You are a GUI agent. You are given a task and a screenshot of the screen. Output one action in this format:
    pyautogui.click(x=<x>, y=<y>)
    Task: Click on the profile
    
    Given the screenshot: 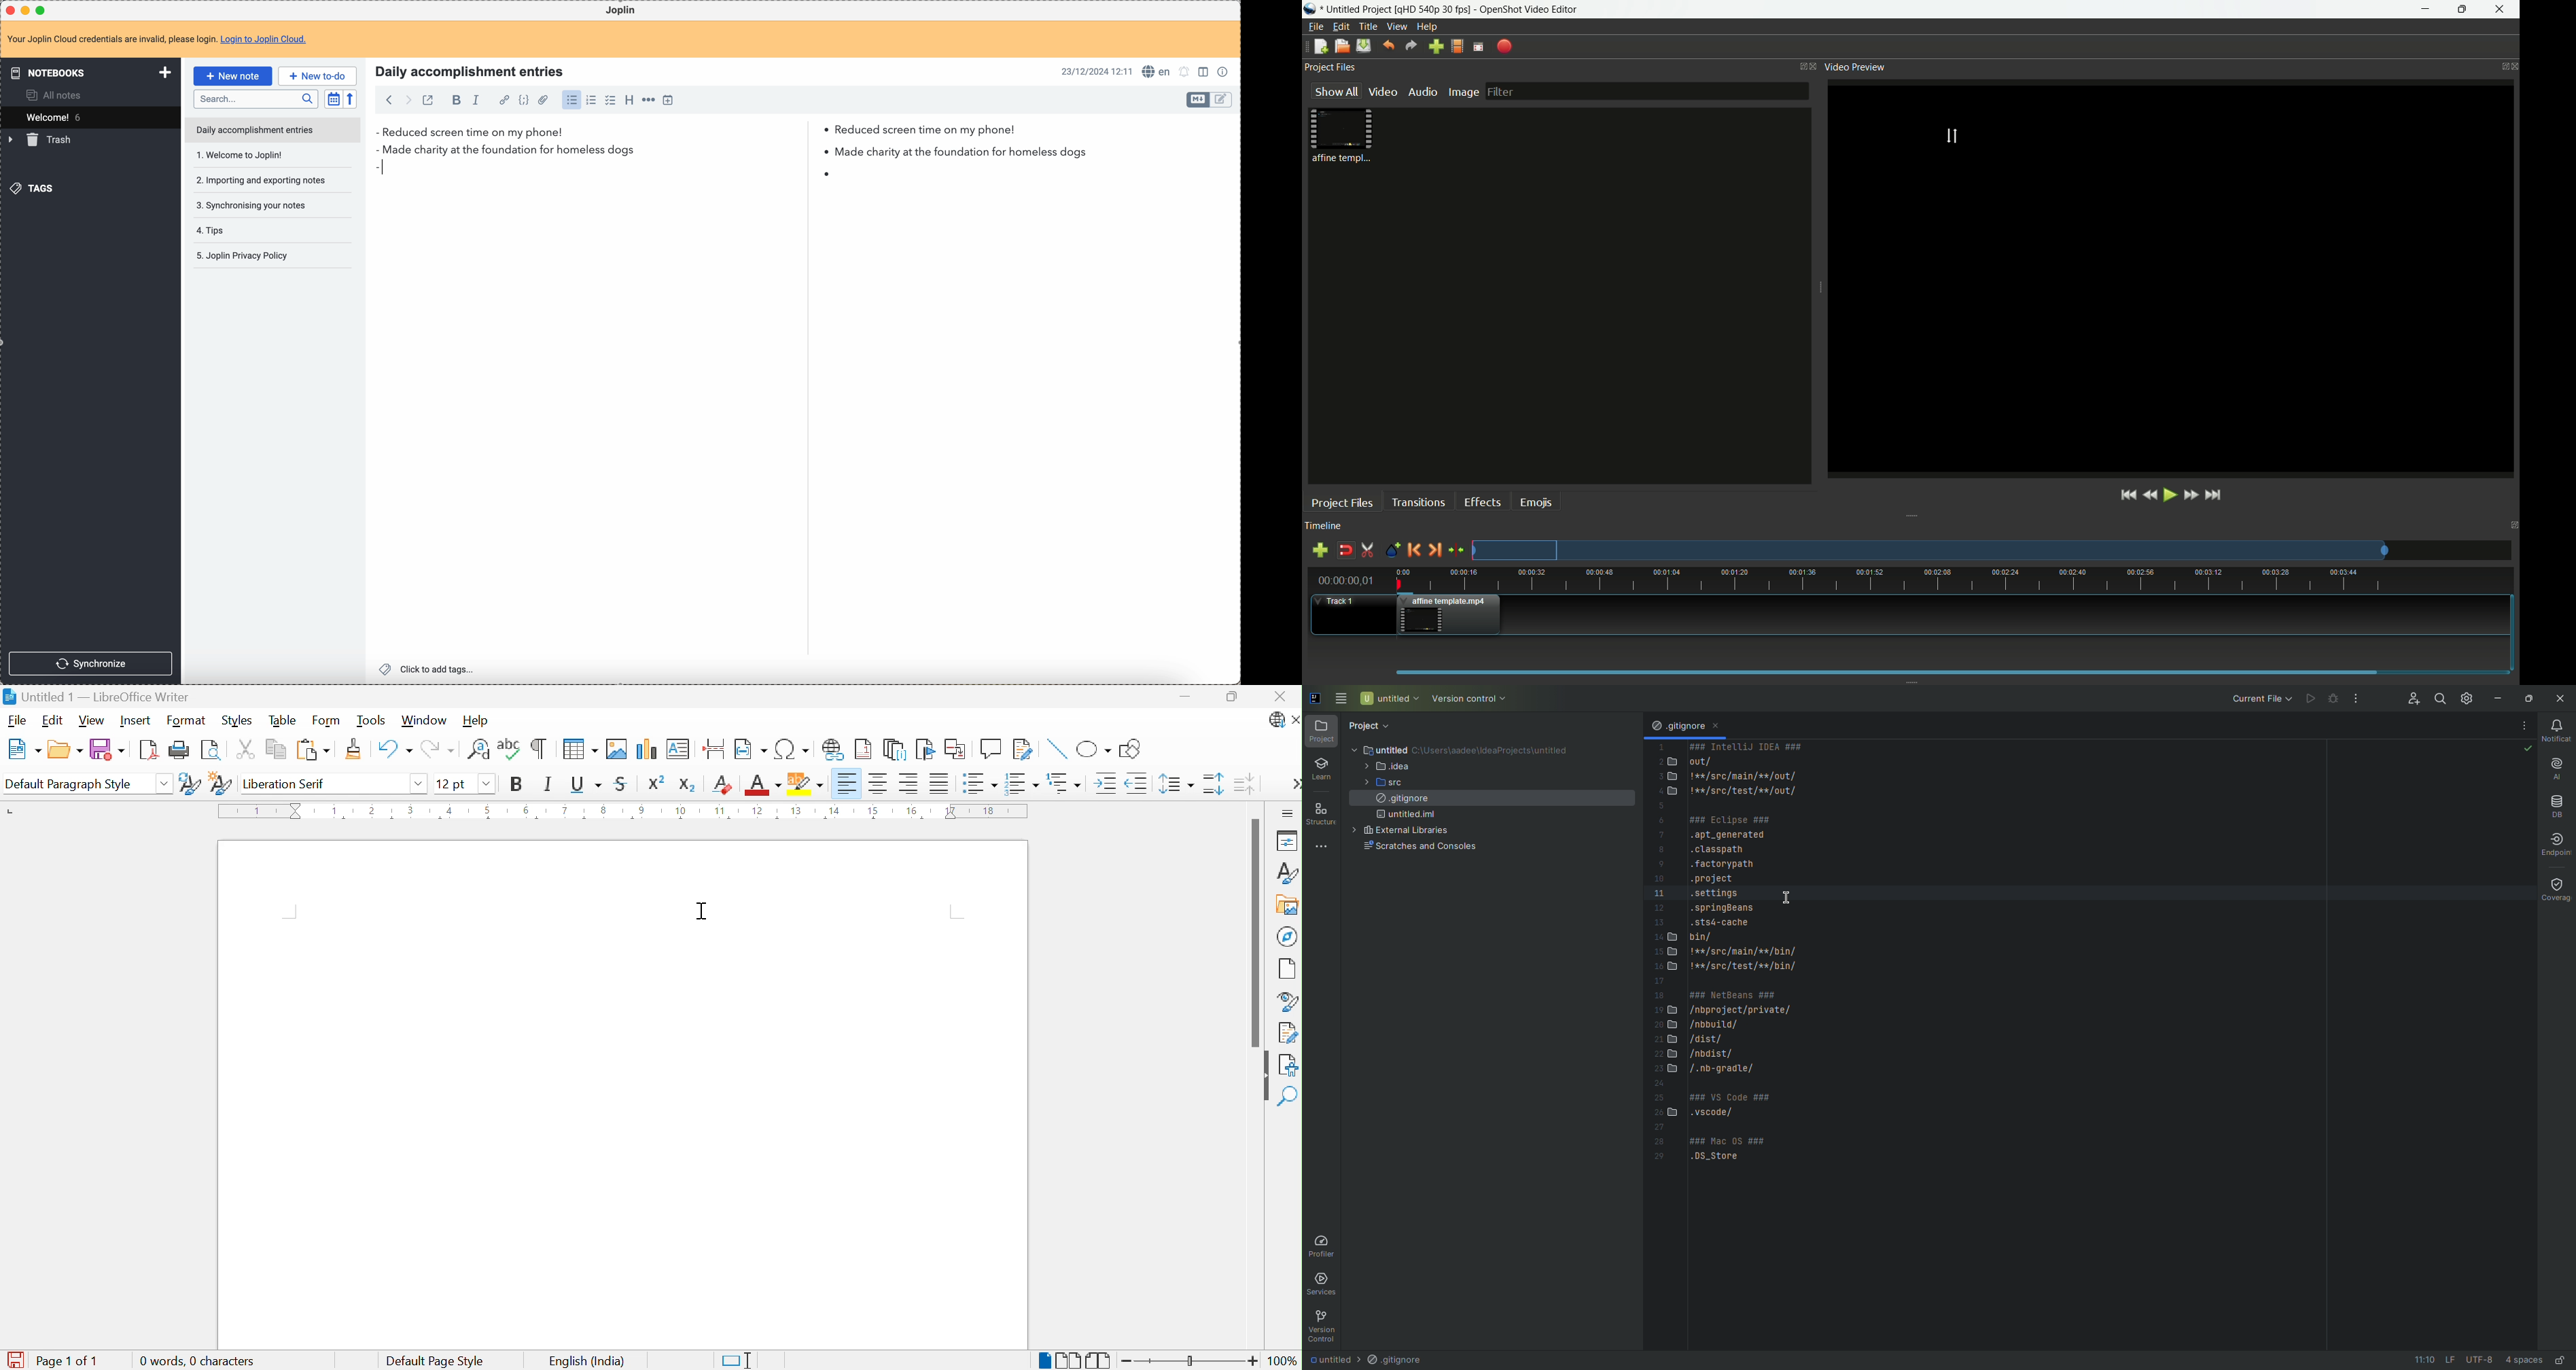 What is the action you would take?
    pyautogui.click(x=1458, y=48)
    